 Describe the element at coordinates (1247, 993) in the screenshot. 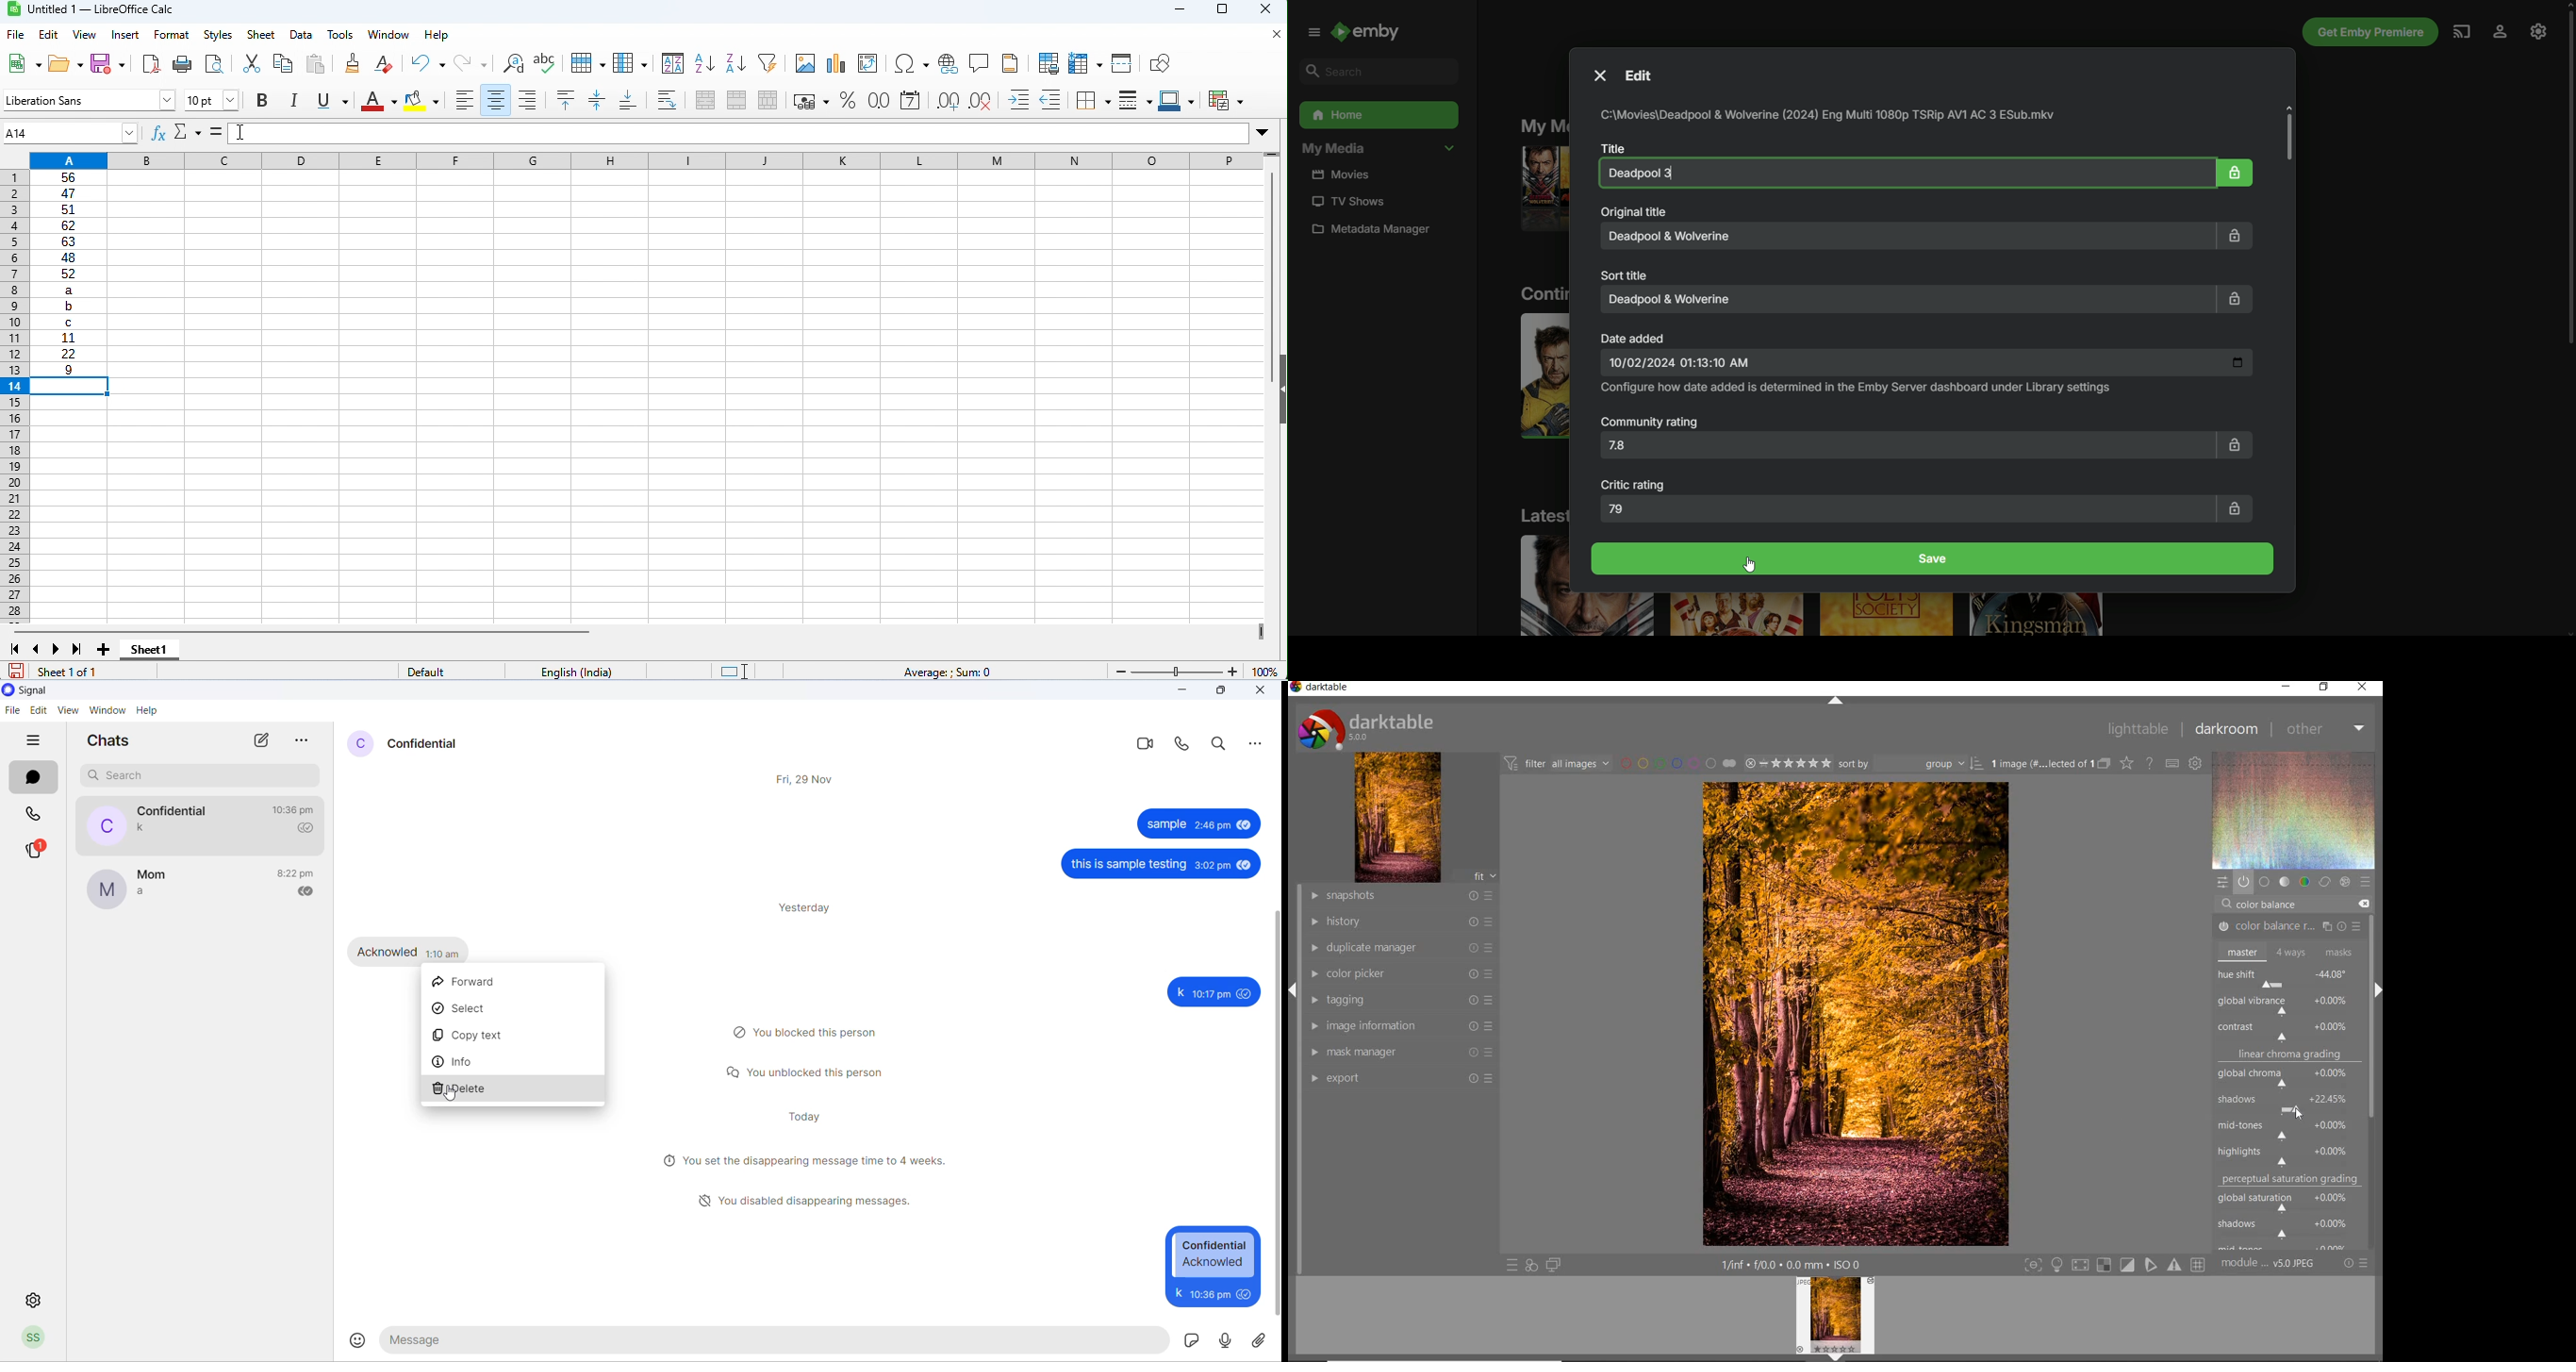

I see `seen` at that location.